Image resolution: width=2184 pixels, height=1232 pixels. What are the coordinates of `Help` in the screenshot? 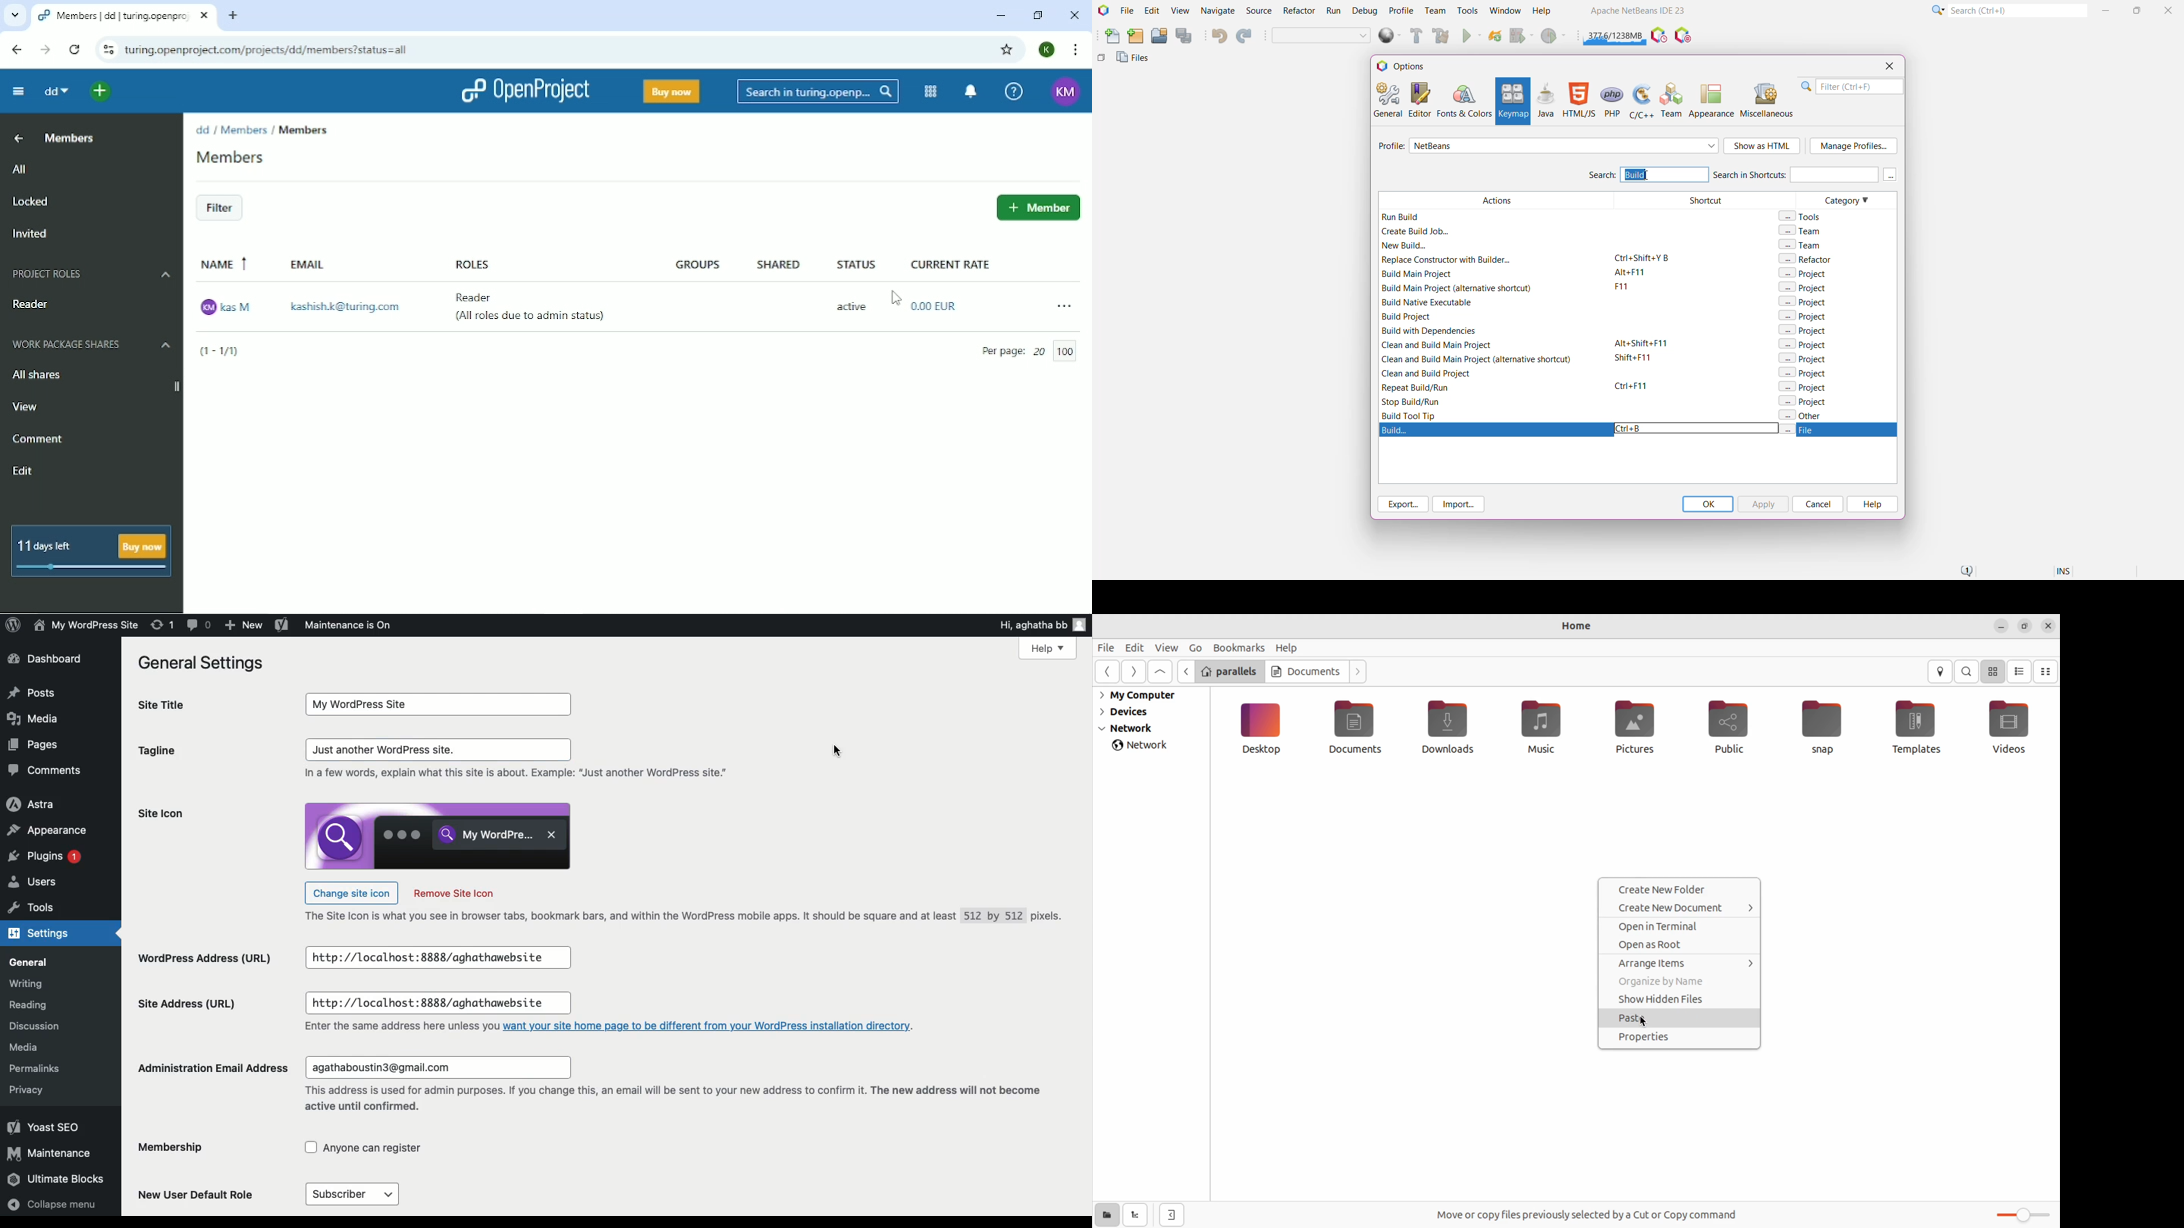 It's located at (1547, 12).